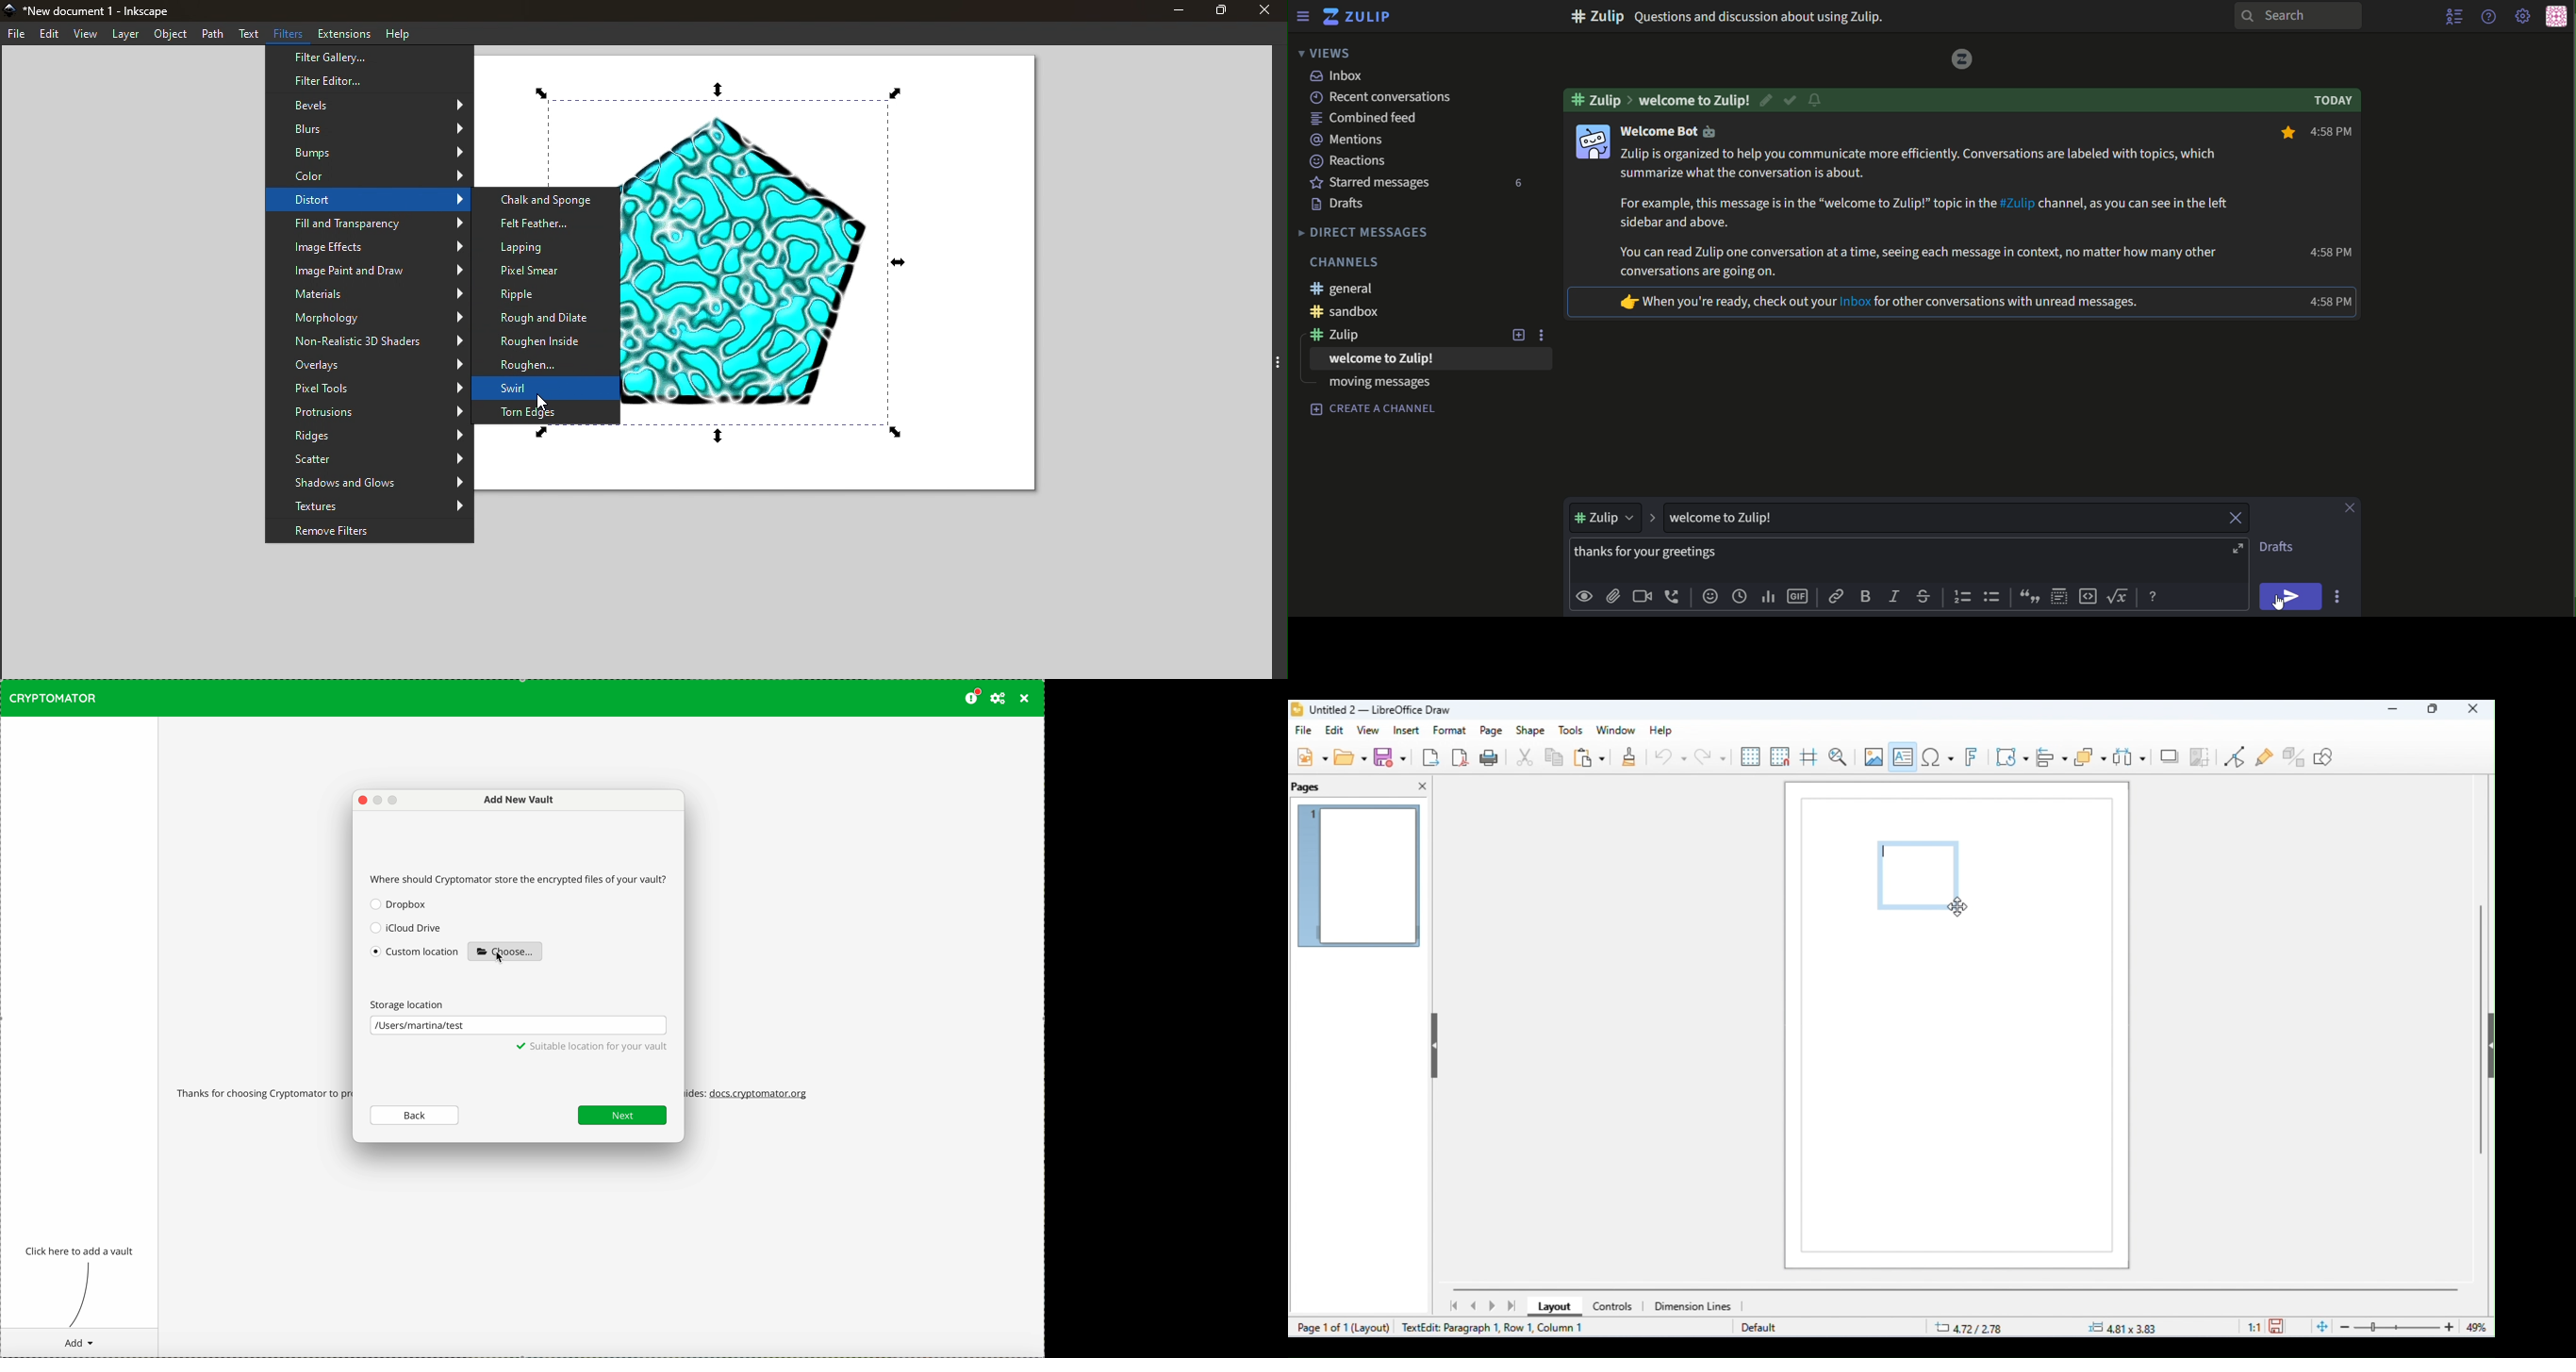  Describe the element at coordinates (400, 904) in the screenshot. I see `Dropbox` at that location.